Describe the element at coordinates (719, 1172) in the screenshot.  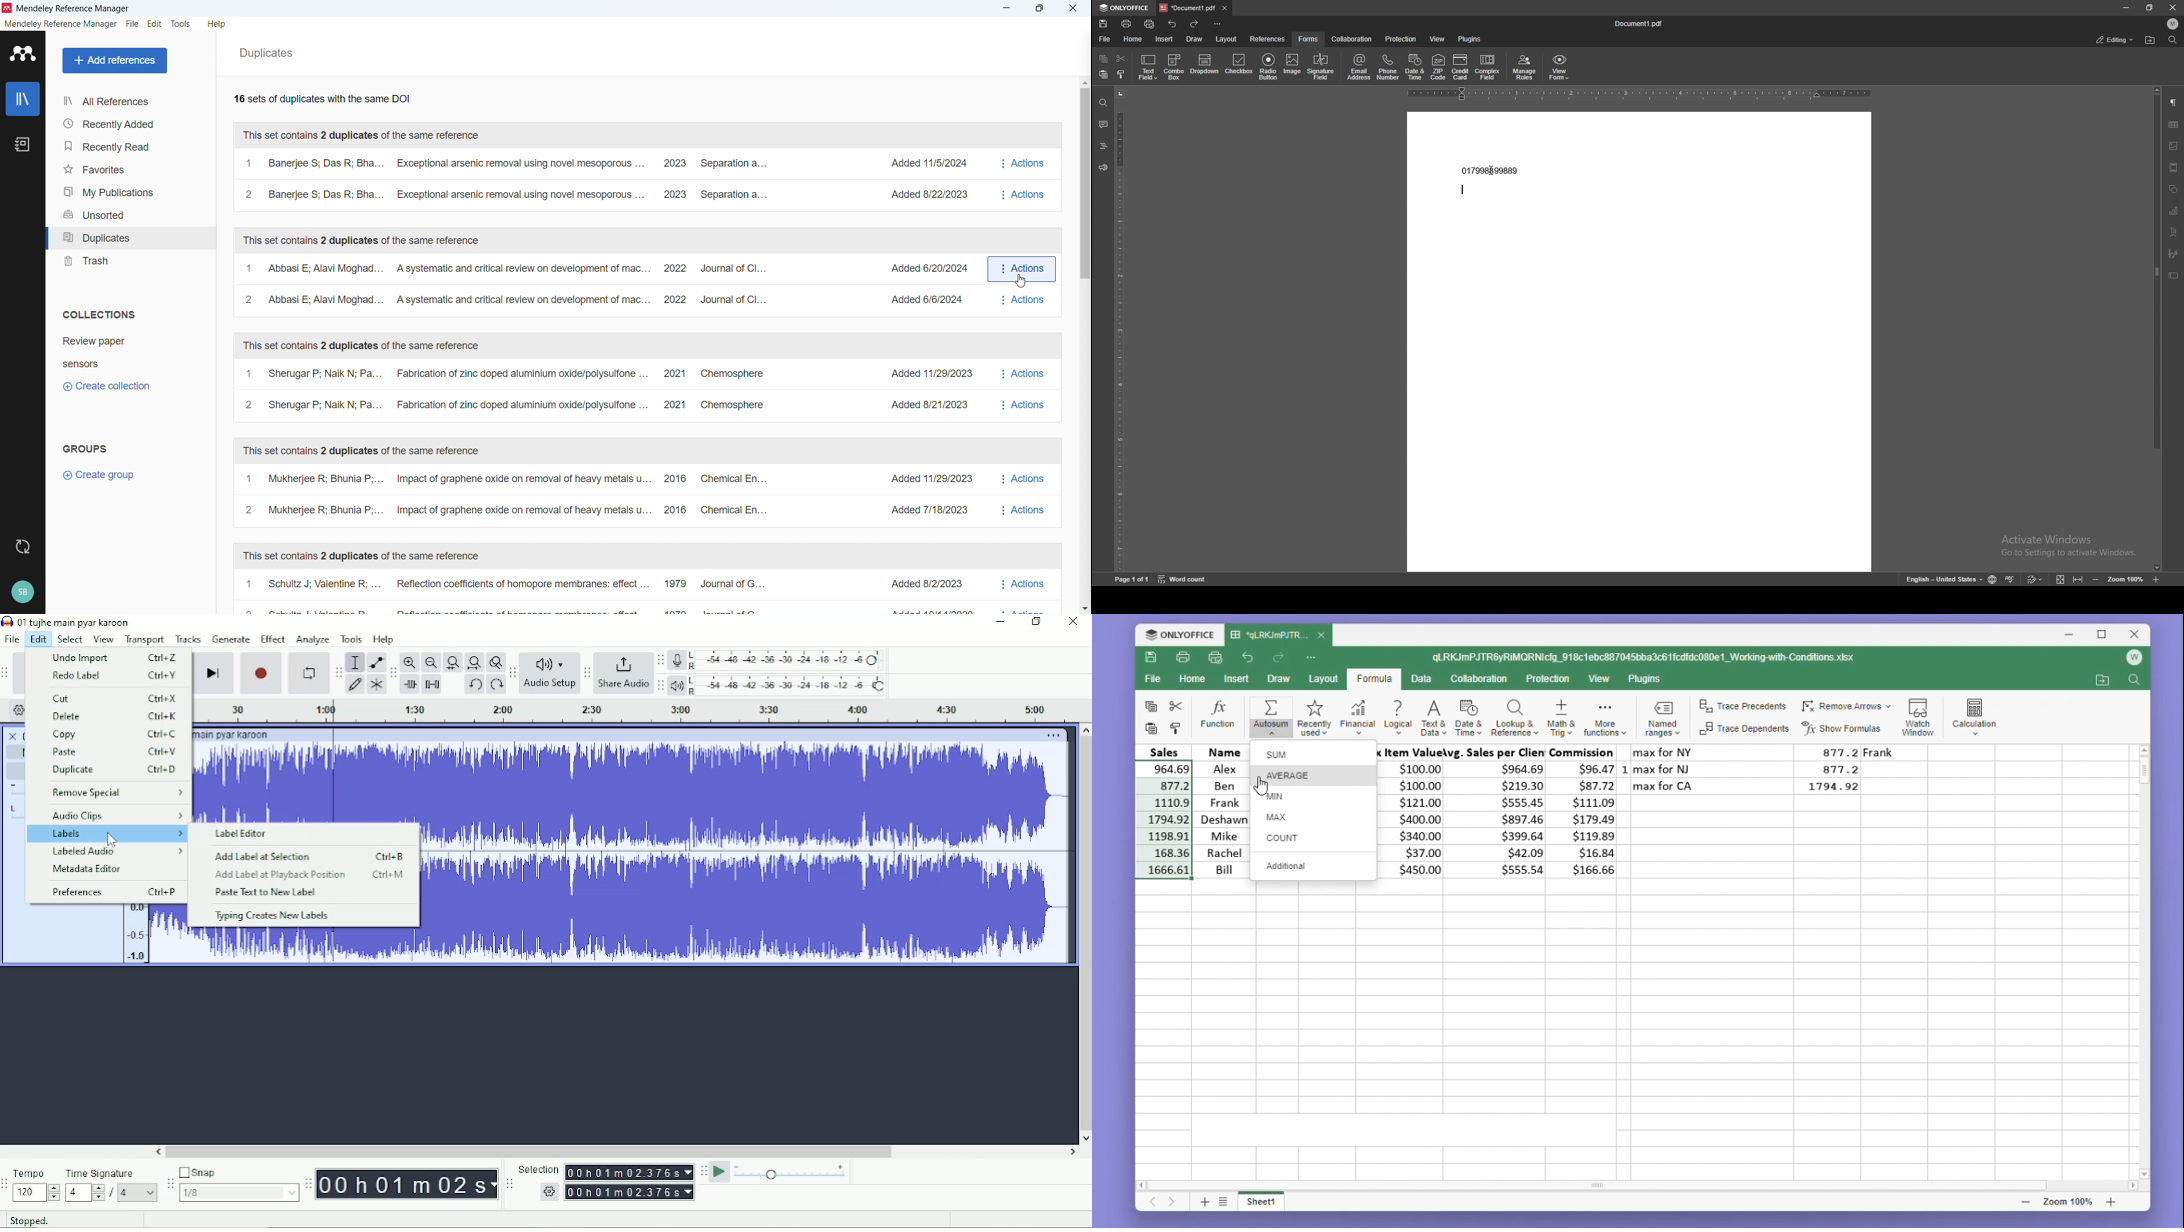
I see `Play-at-speed` at that location.